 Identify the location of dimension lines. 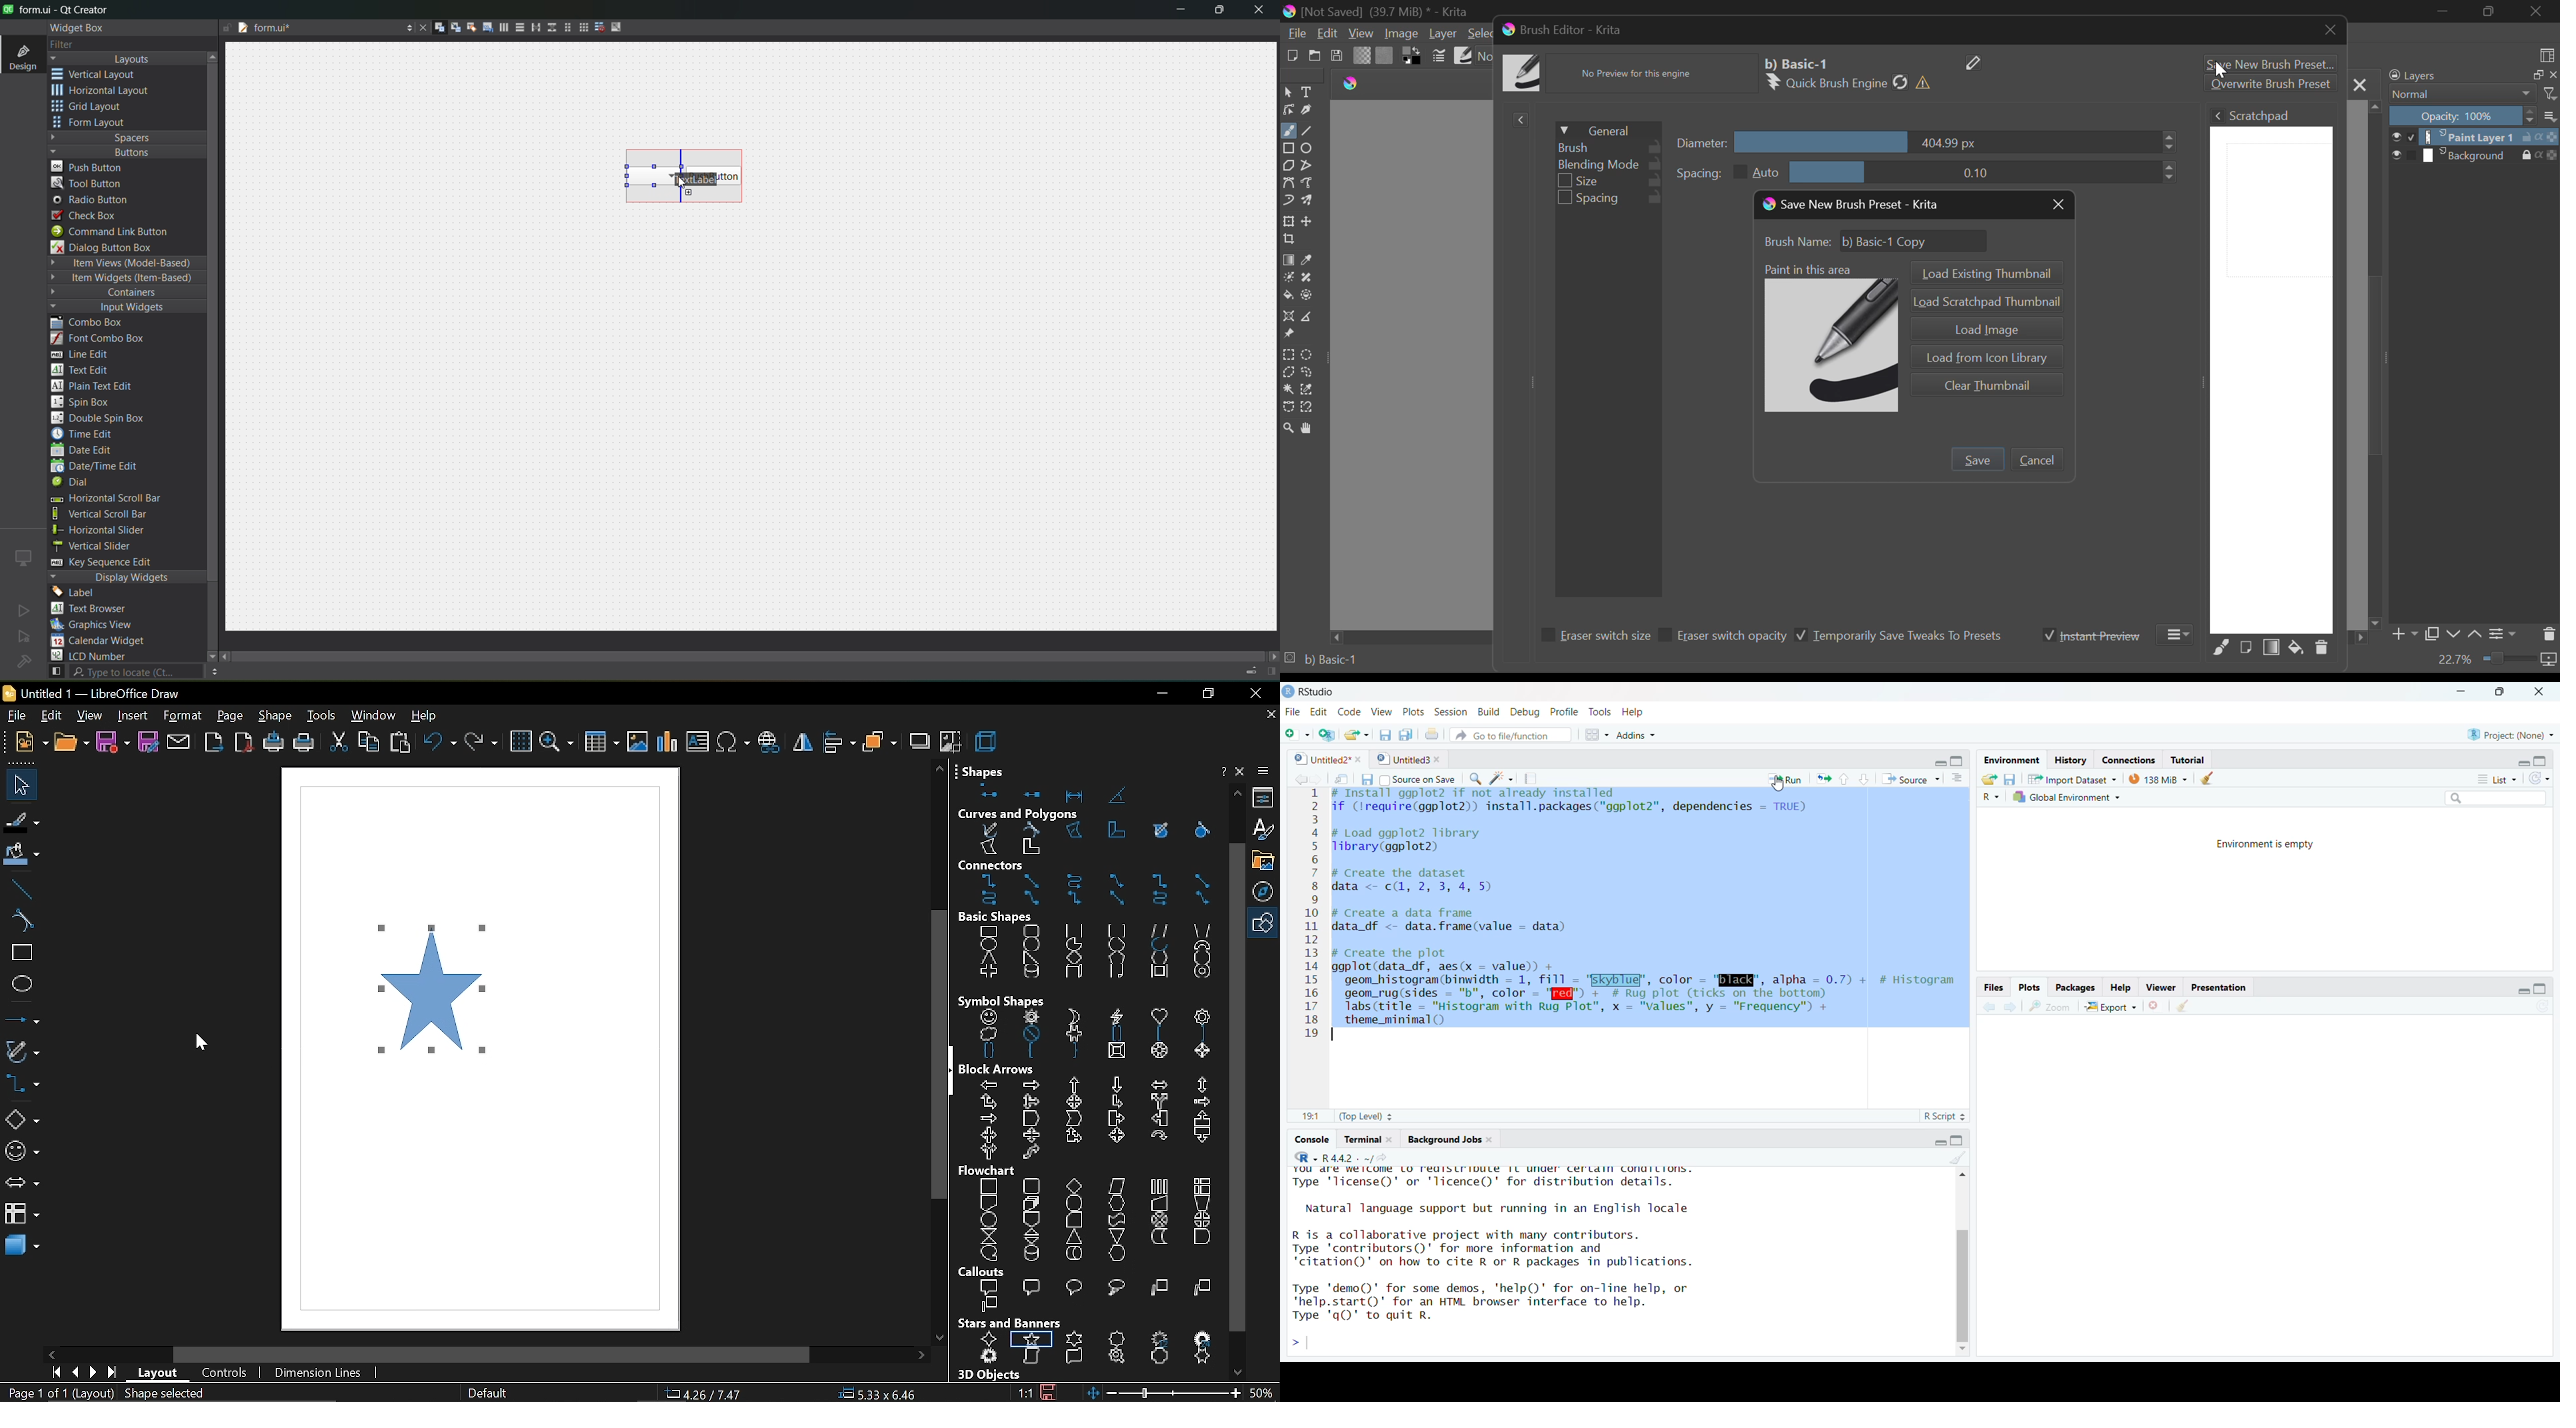
(315, 1373).